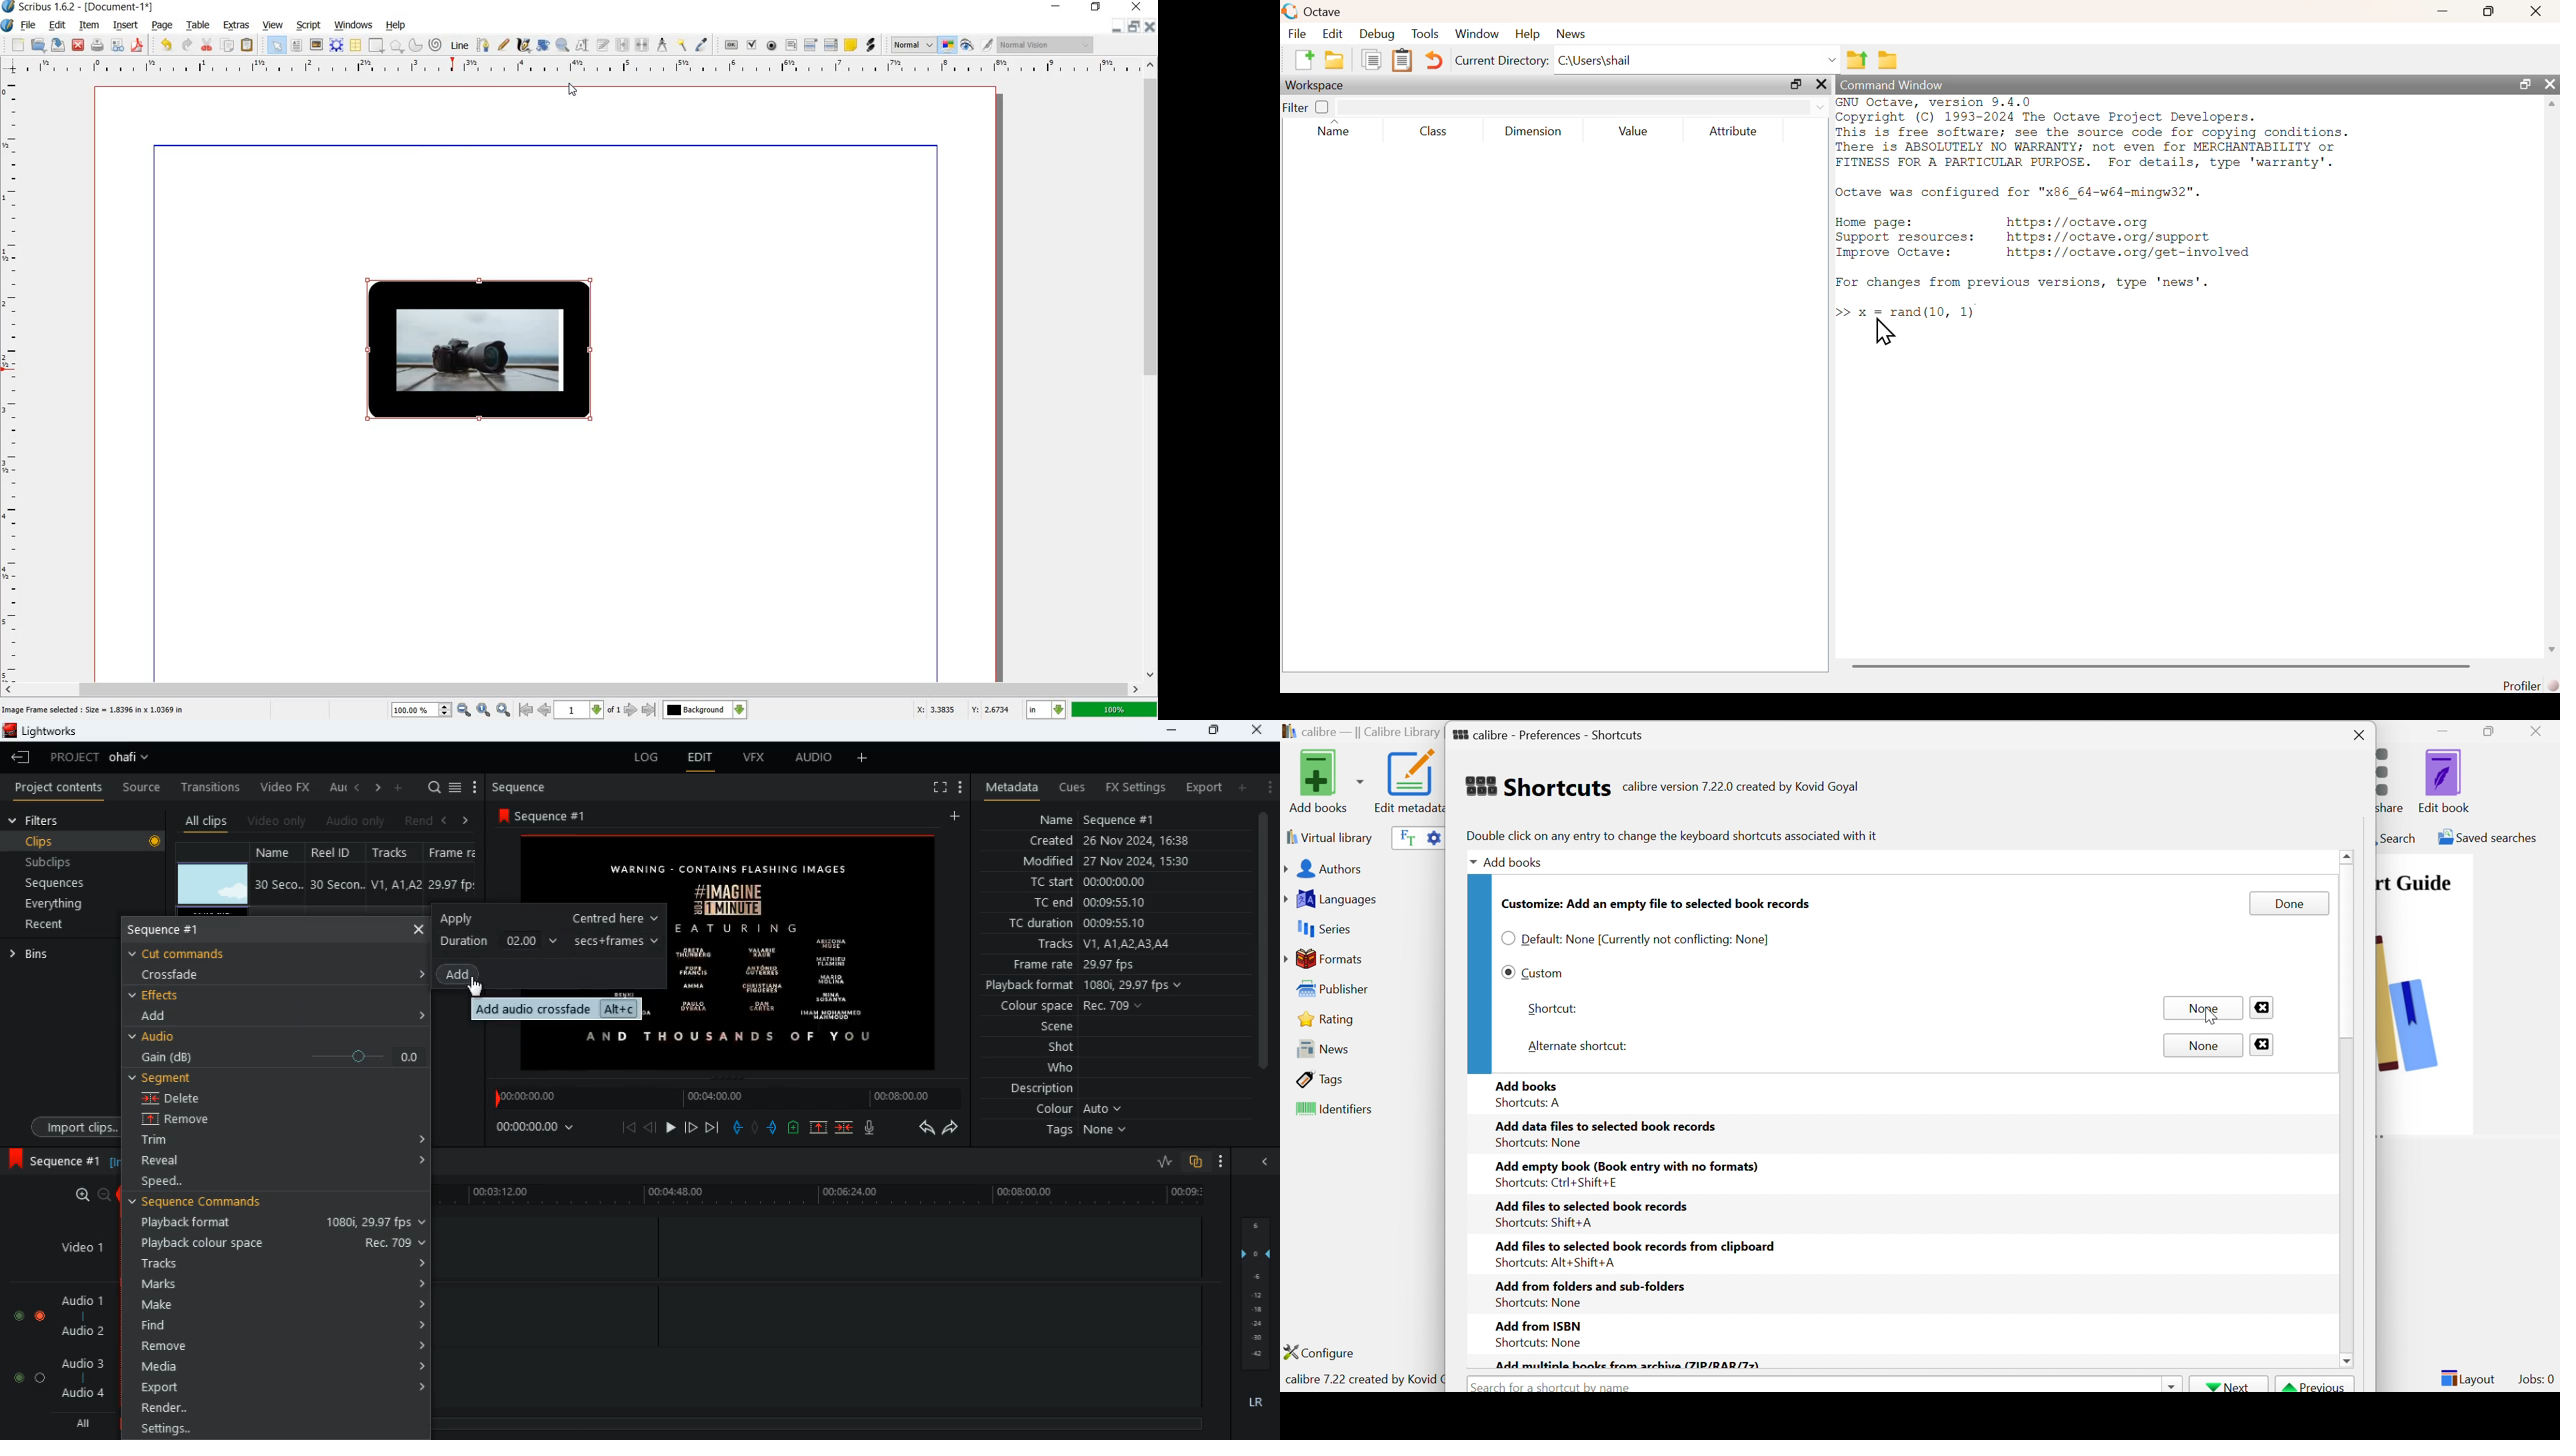  I want to click on rate, so click(1158, 1162).